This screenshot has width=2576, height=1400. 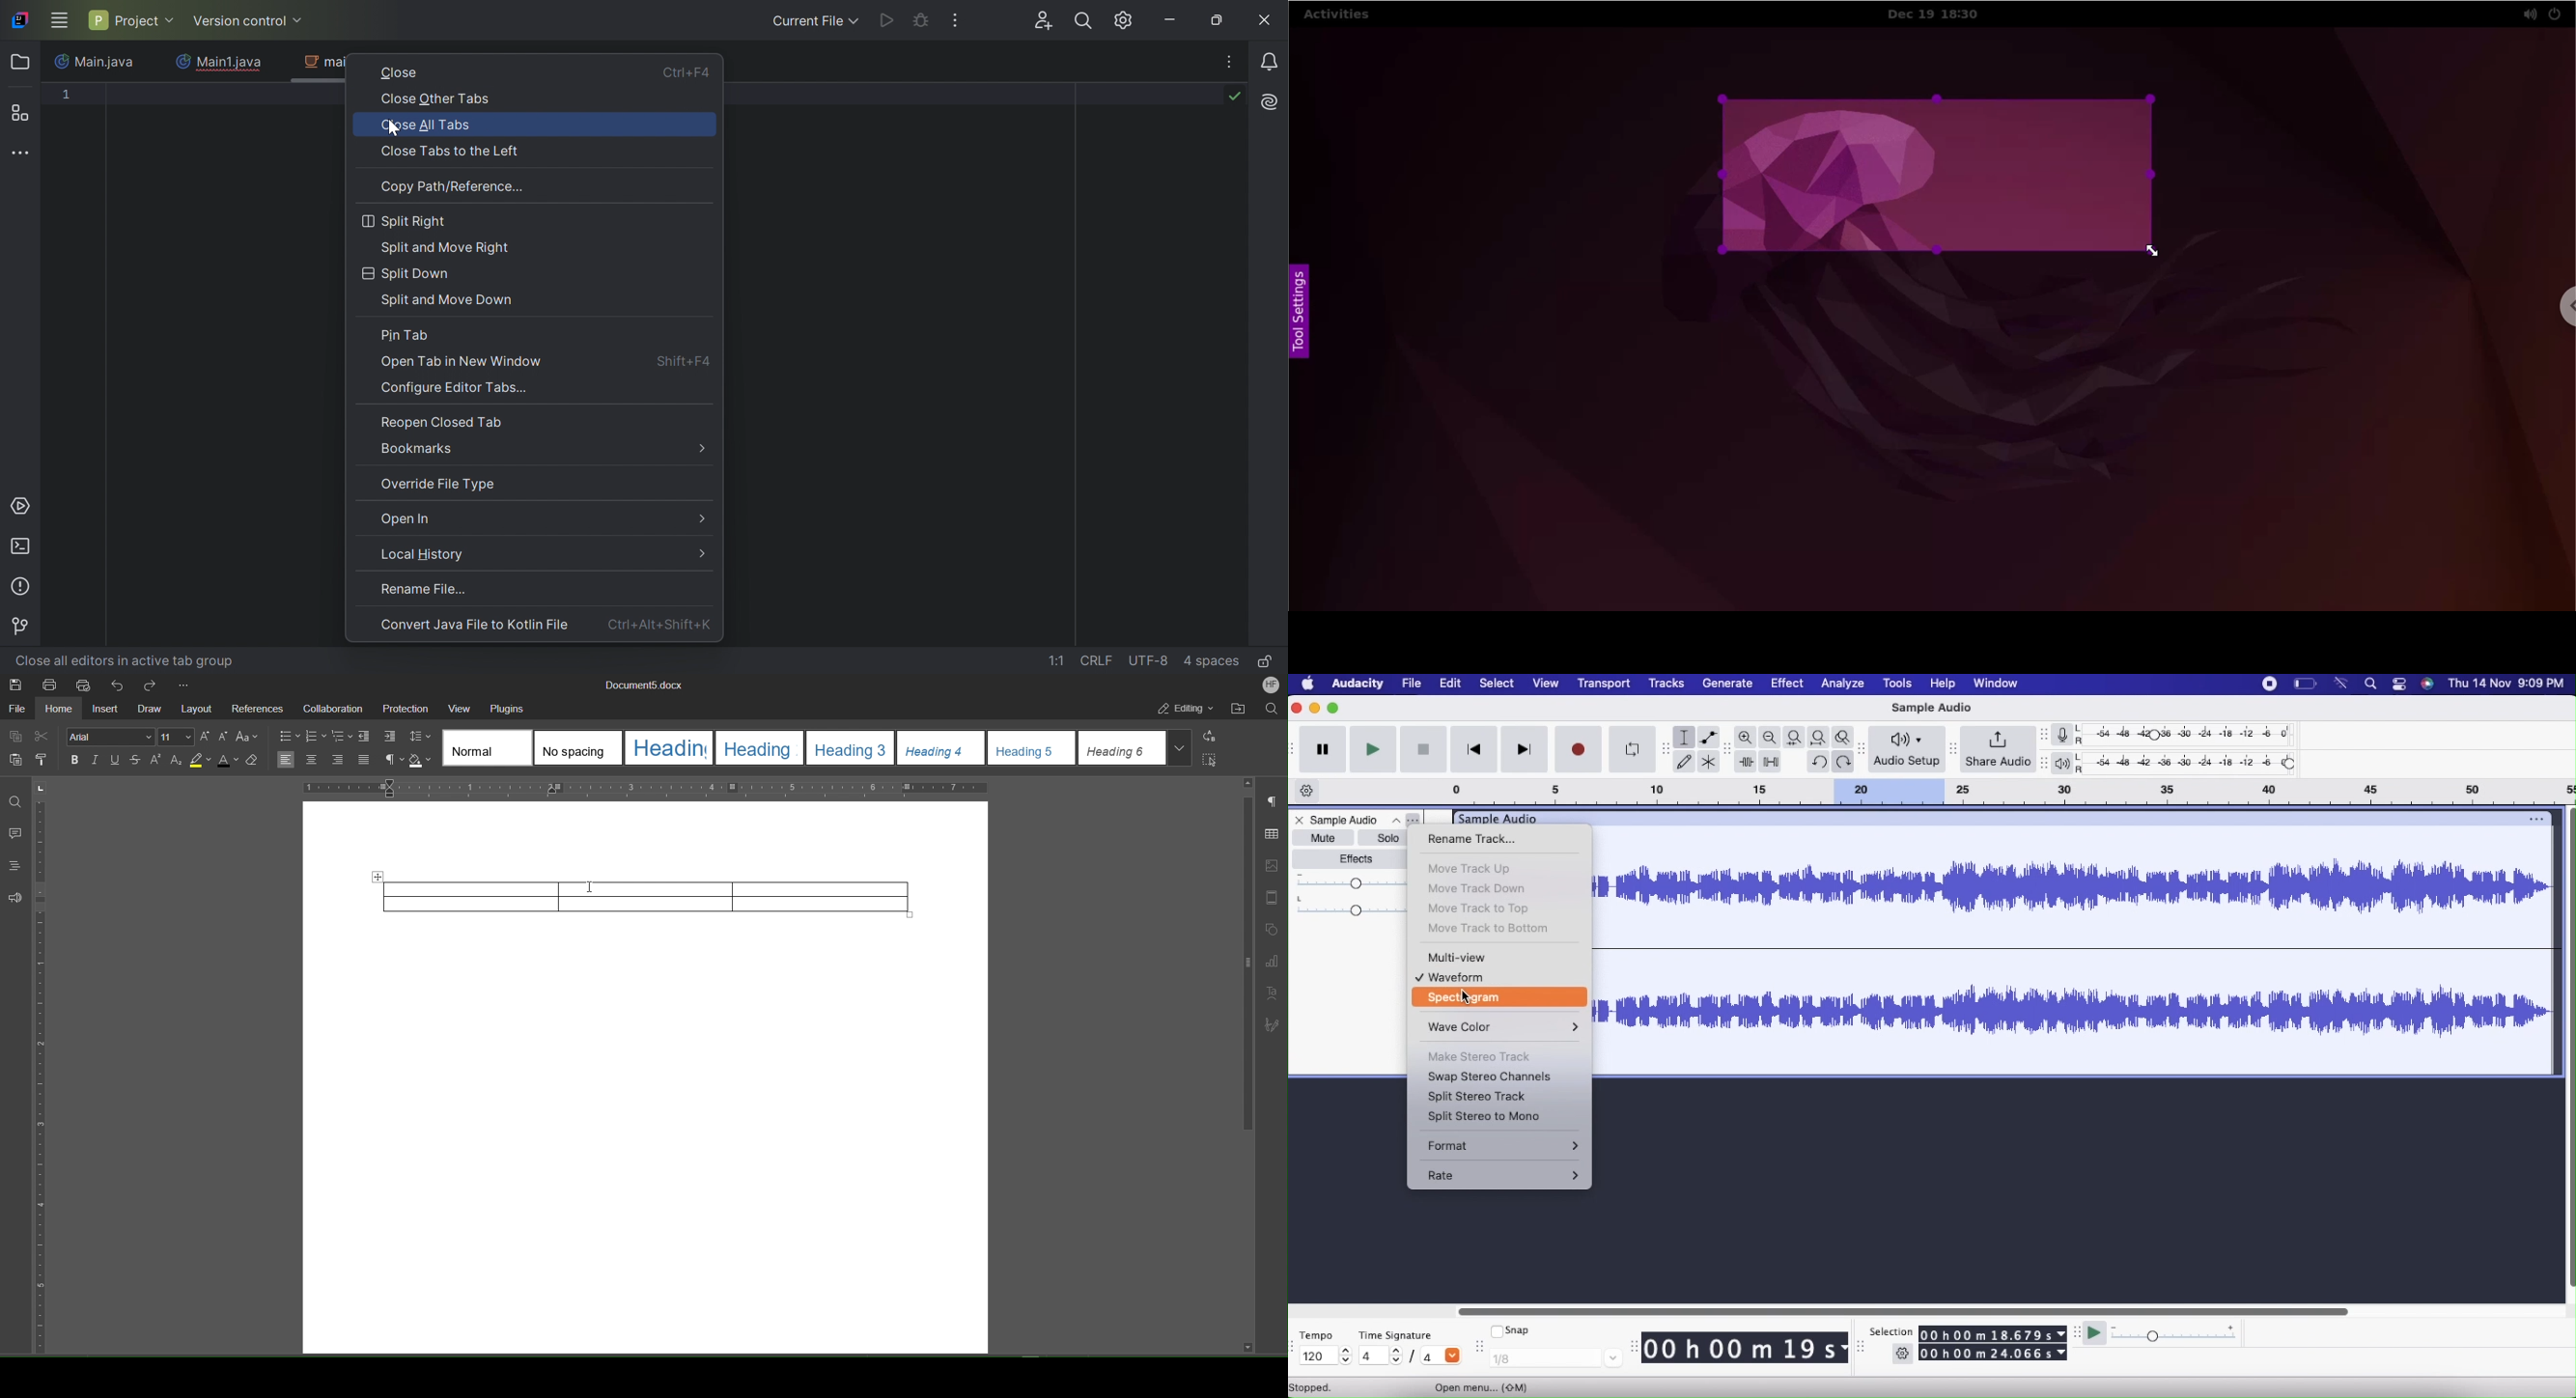 What do you see at coordinates (1180, 746) in the screenshot?
I see `More styles` at bounding box center [1180, 746].